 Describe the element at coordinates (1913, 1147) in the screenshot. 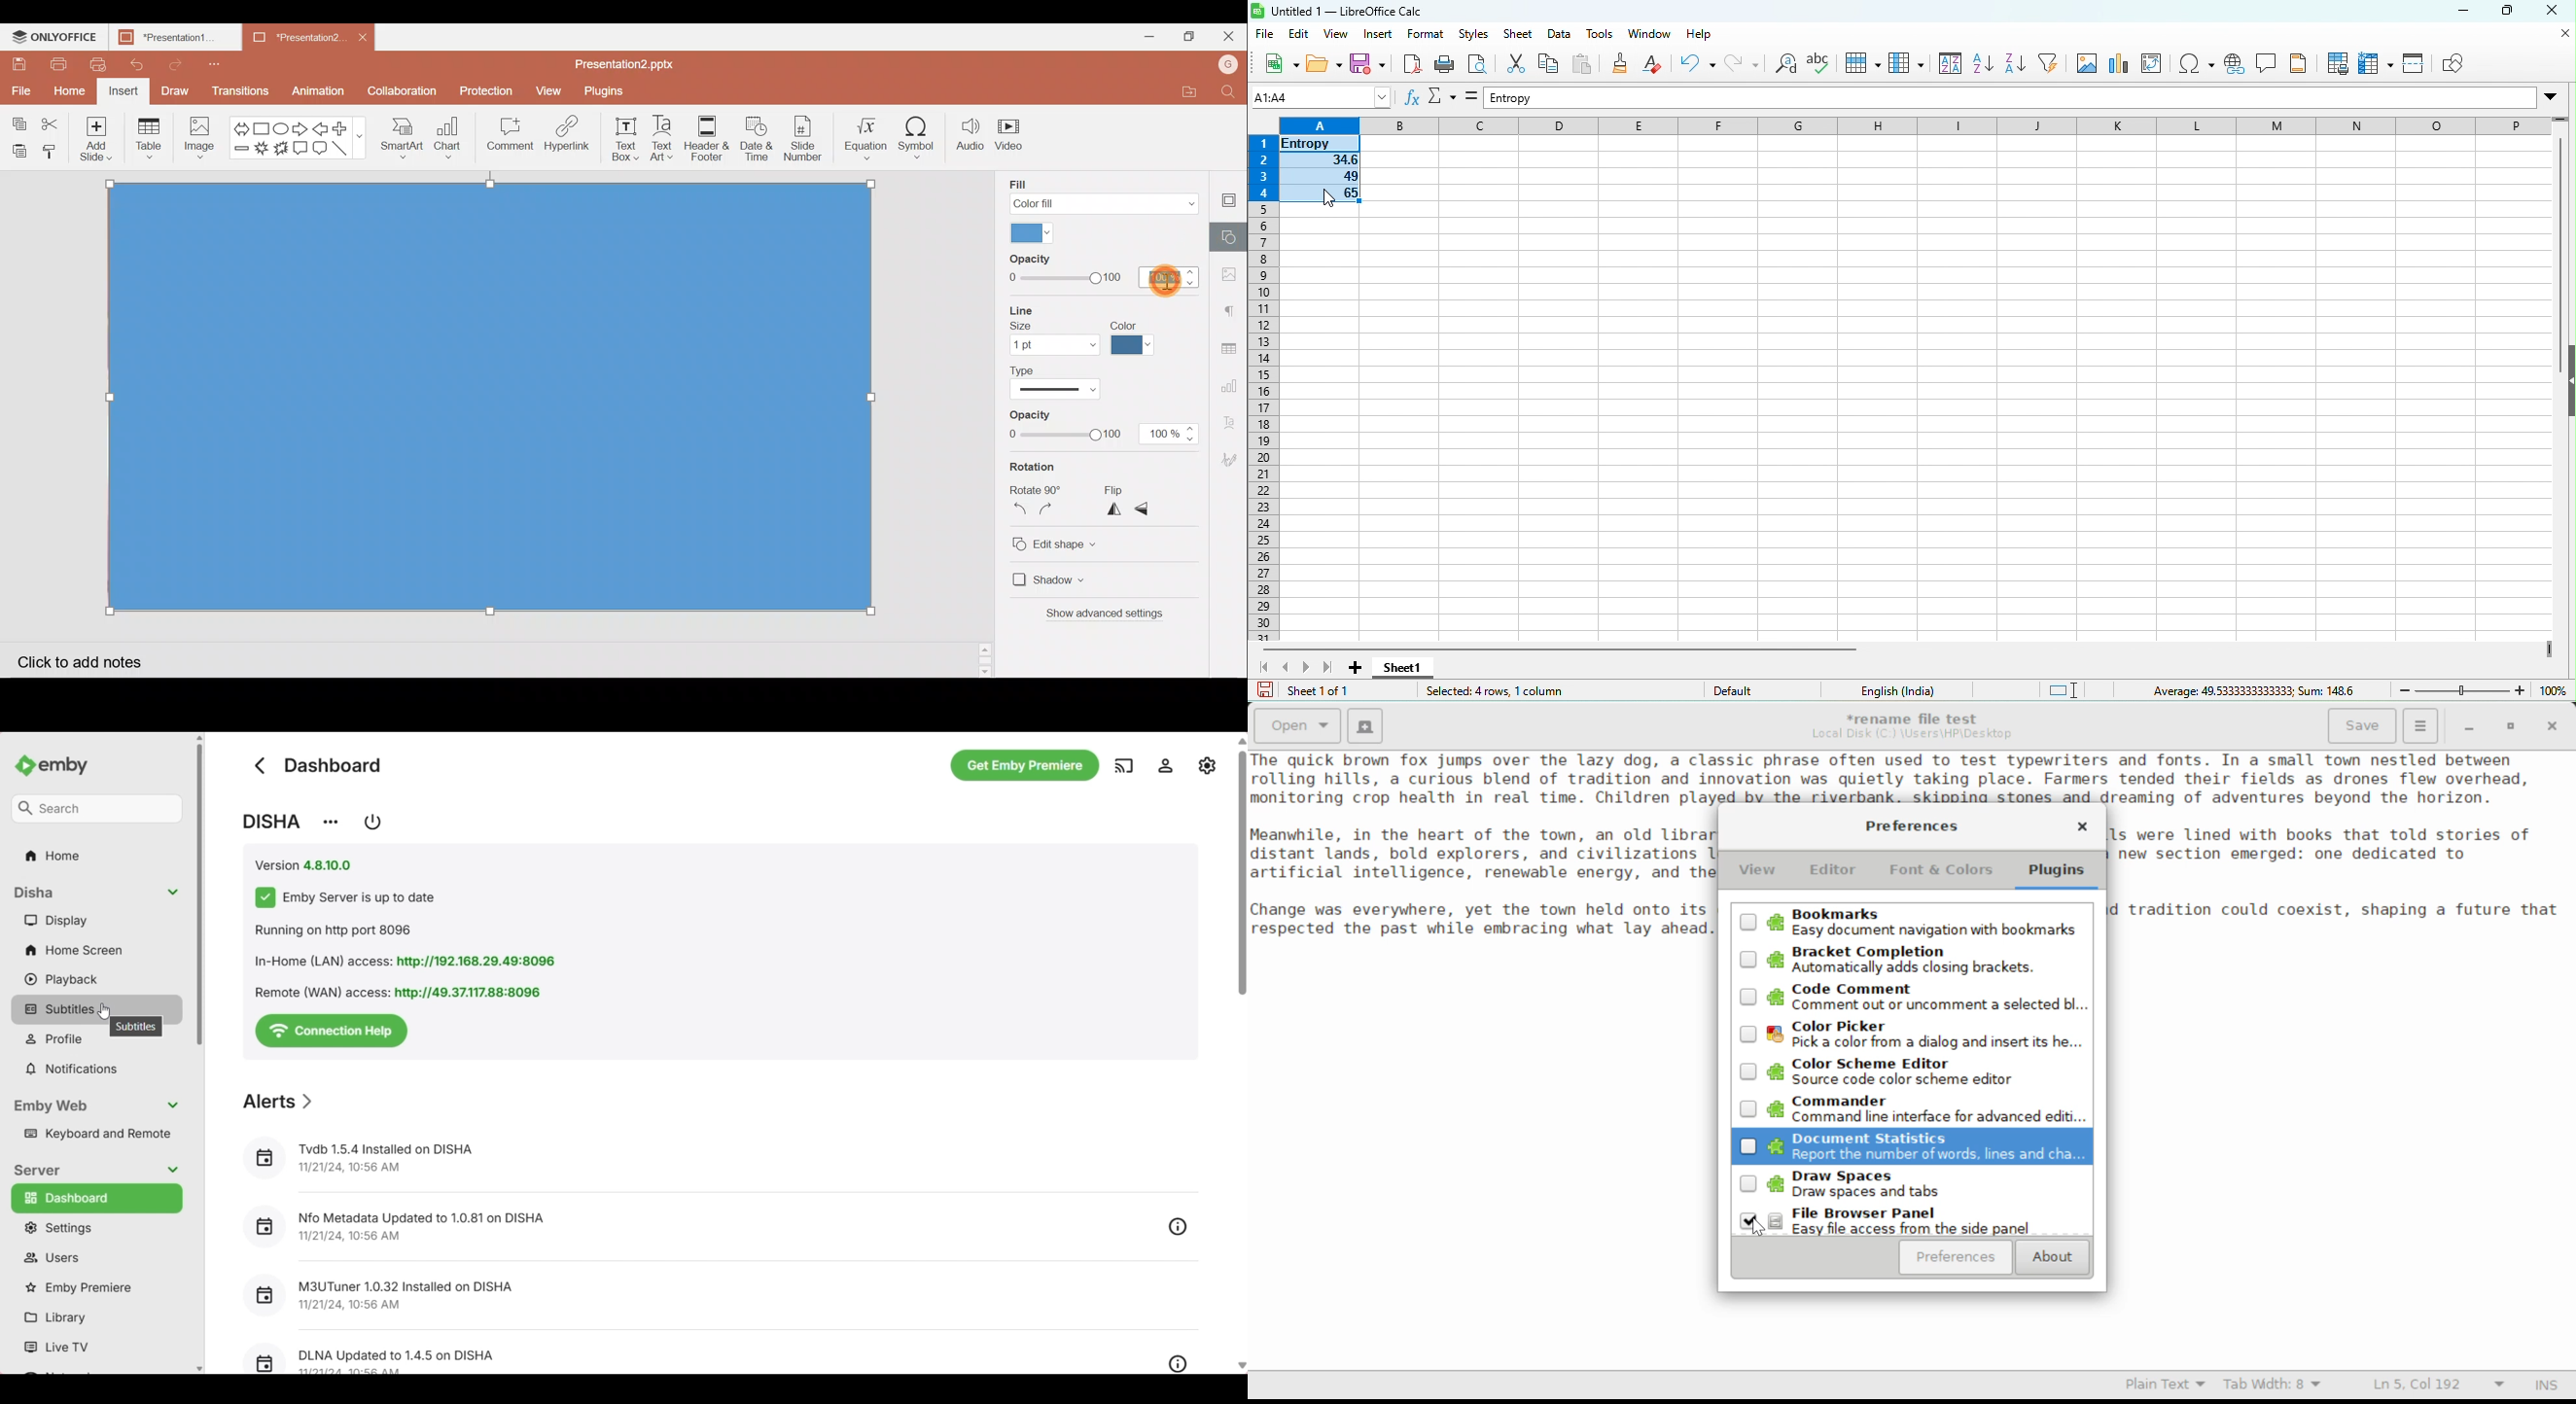

I see `Unselected Document Statistics ` at that location.